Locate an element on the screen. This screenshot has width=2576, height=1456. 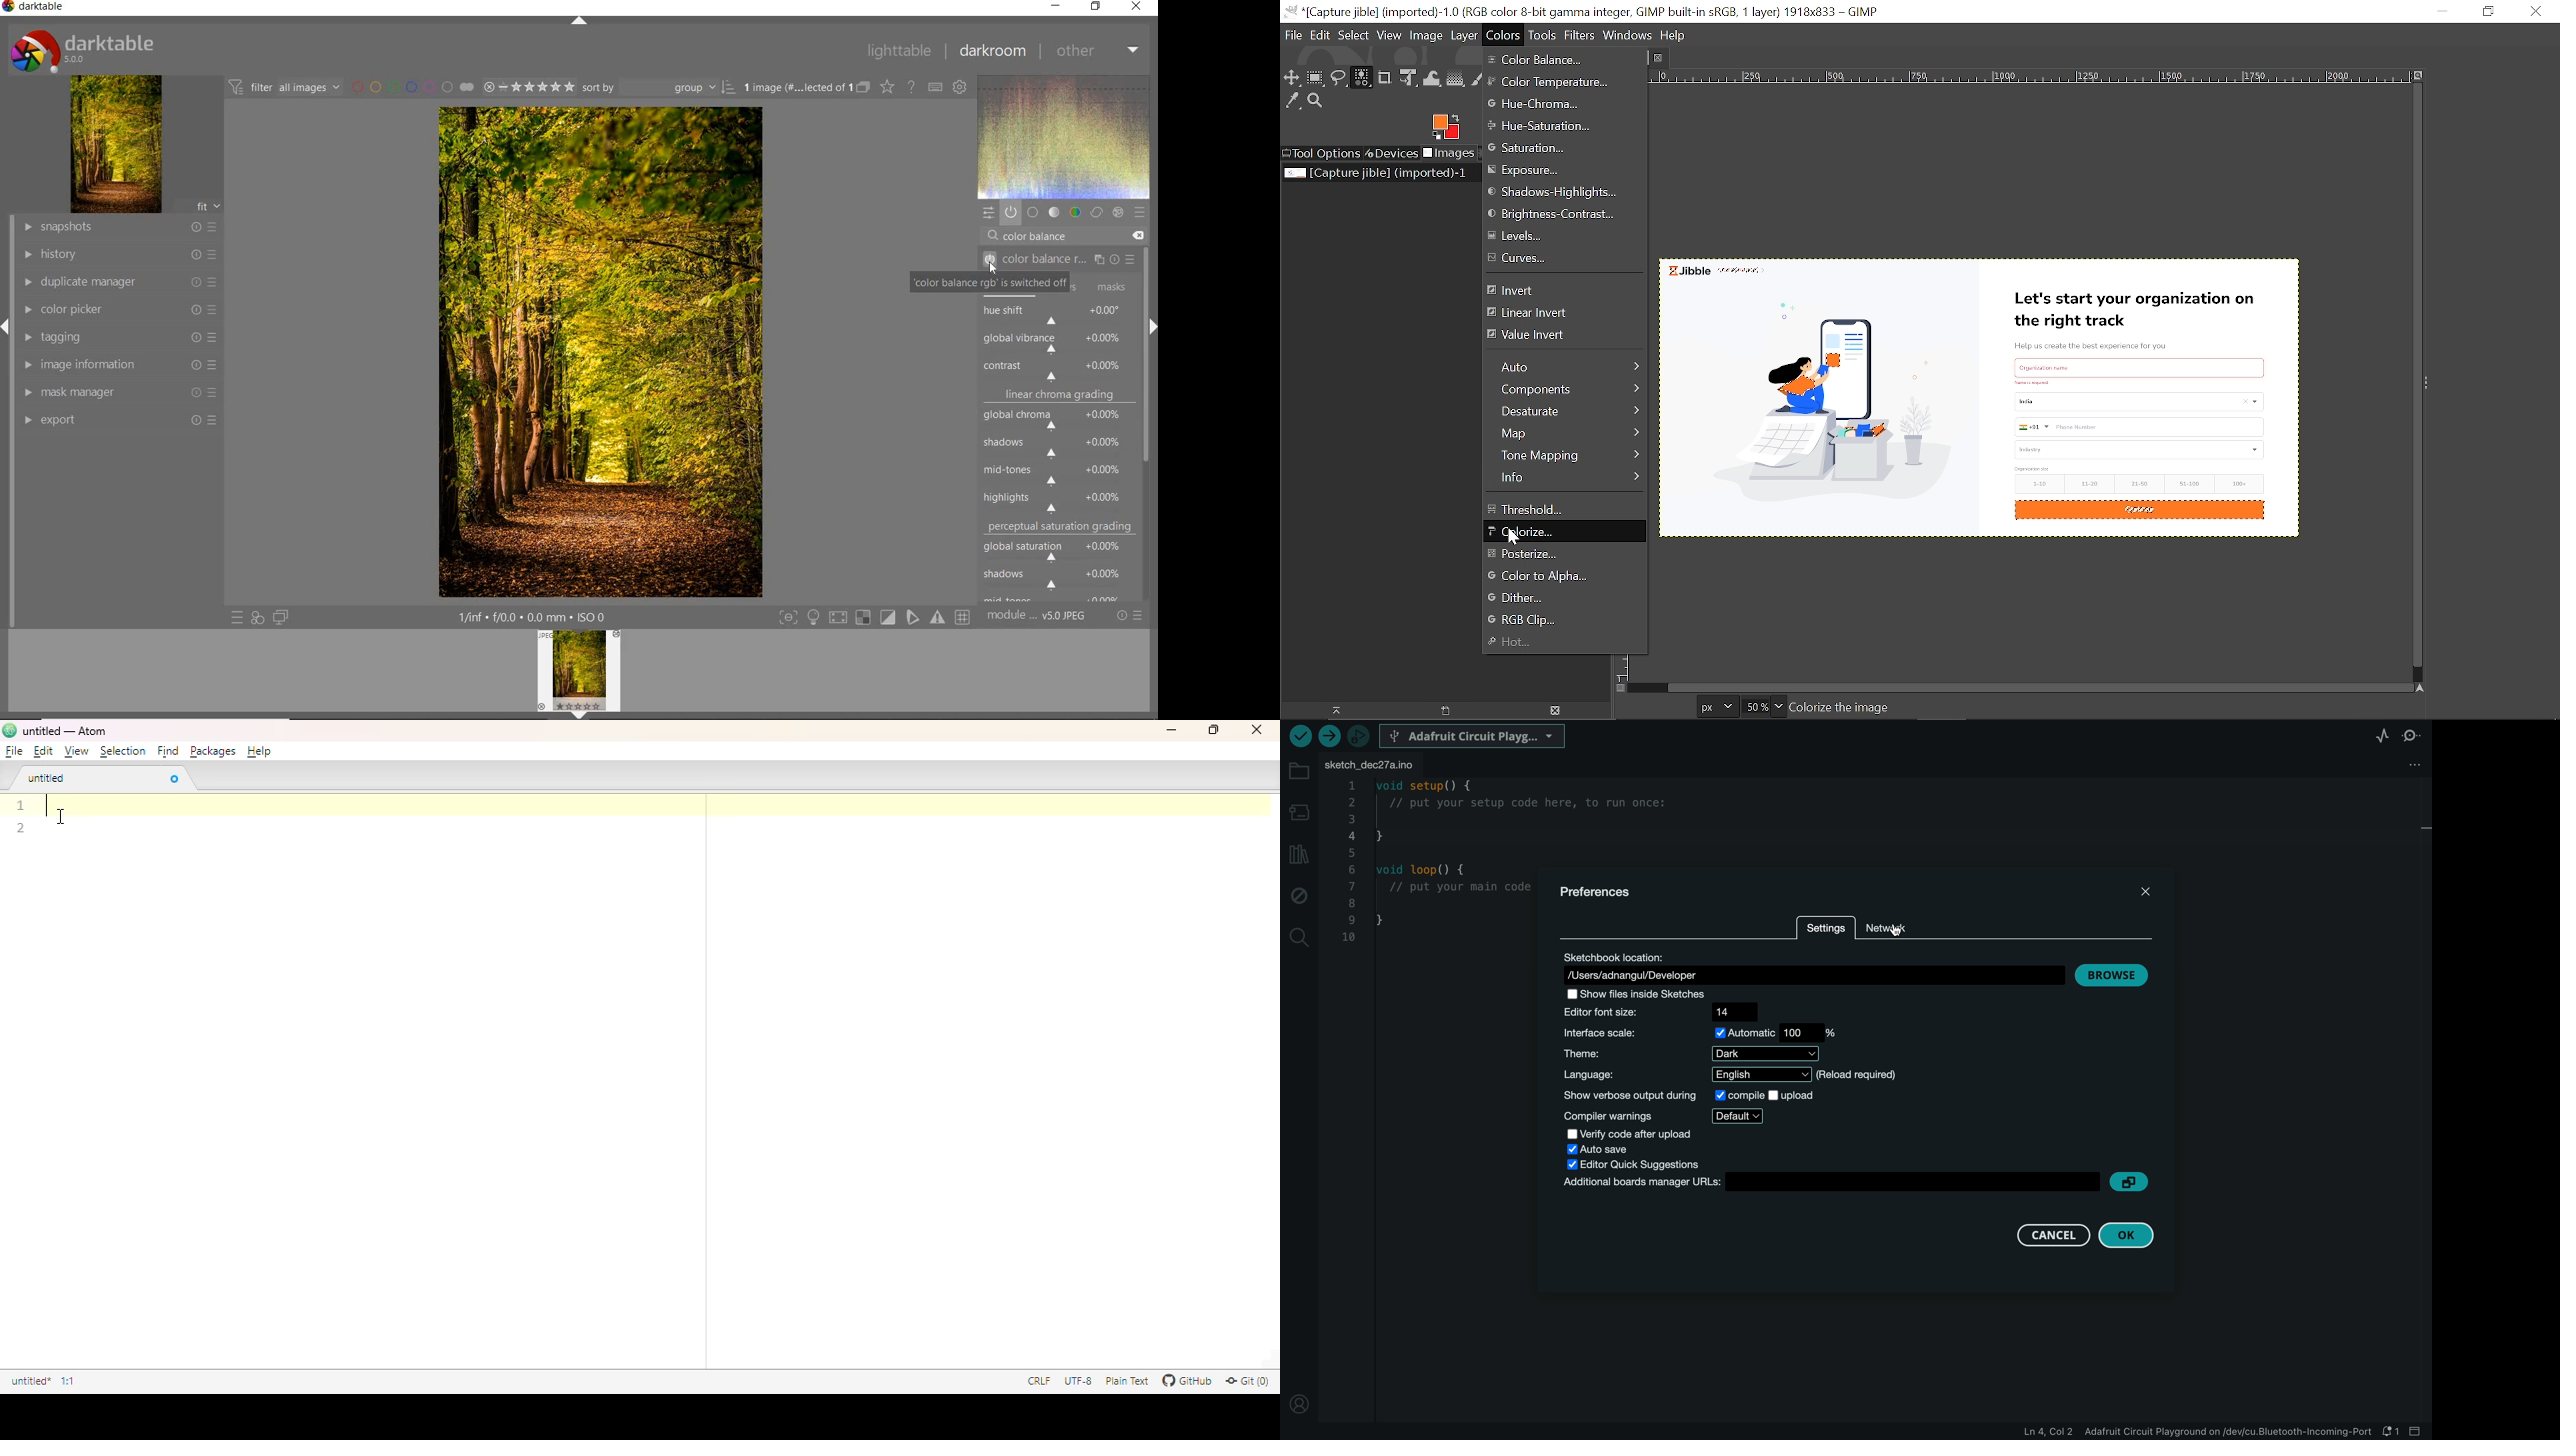
Free select tool is located at coordinates (1339, 80).